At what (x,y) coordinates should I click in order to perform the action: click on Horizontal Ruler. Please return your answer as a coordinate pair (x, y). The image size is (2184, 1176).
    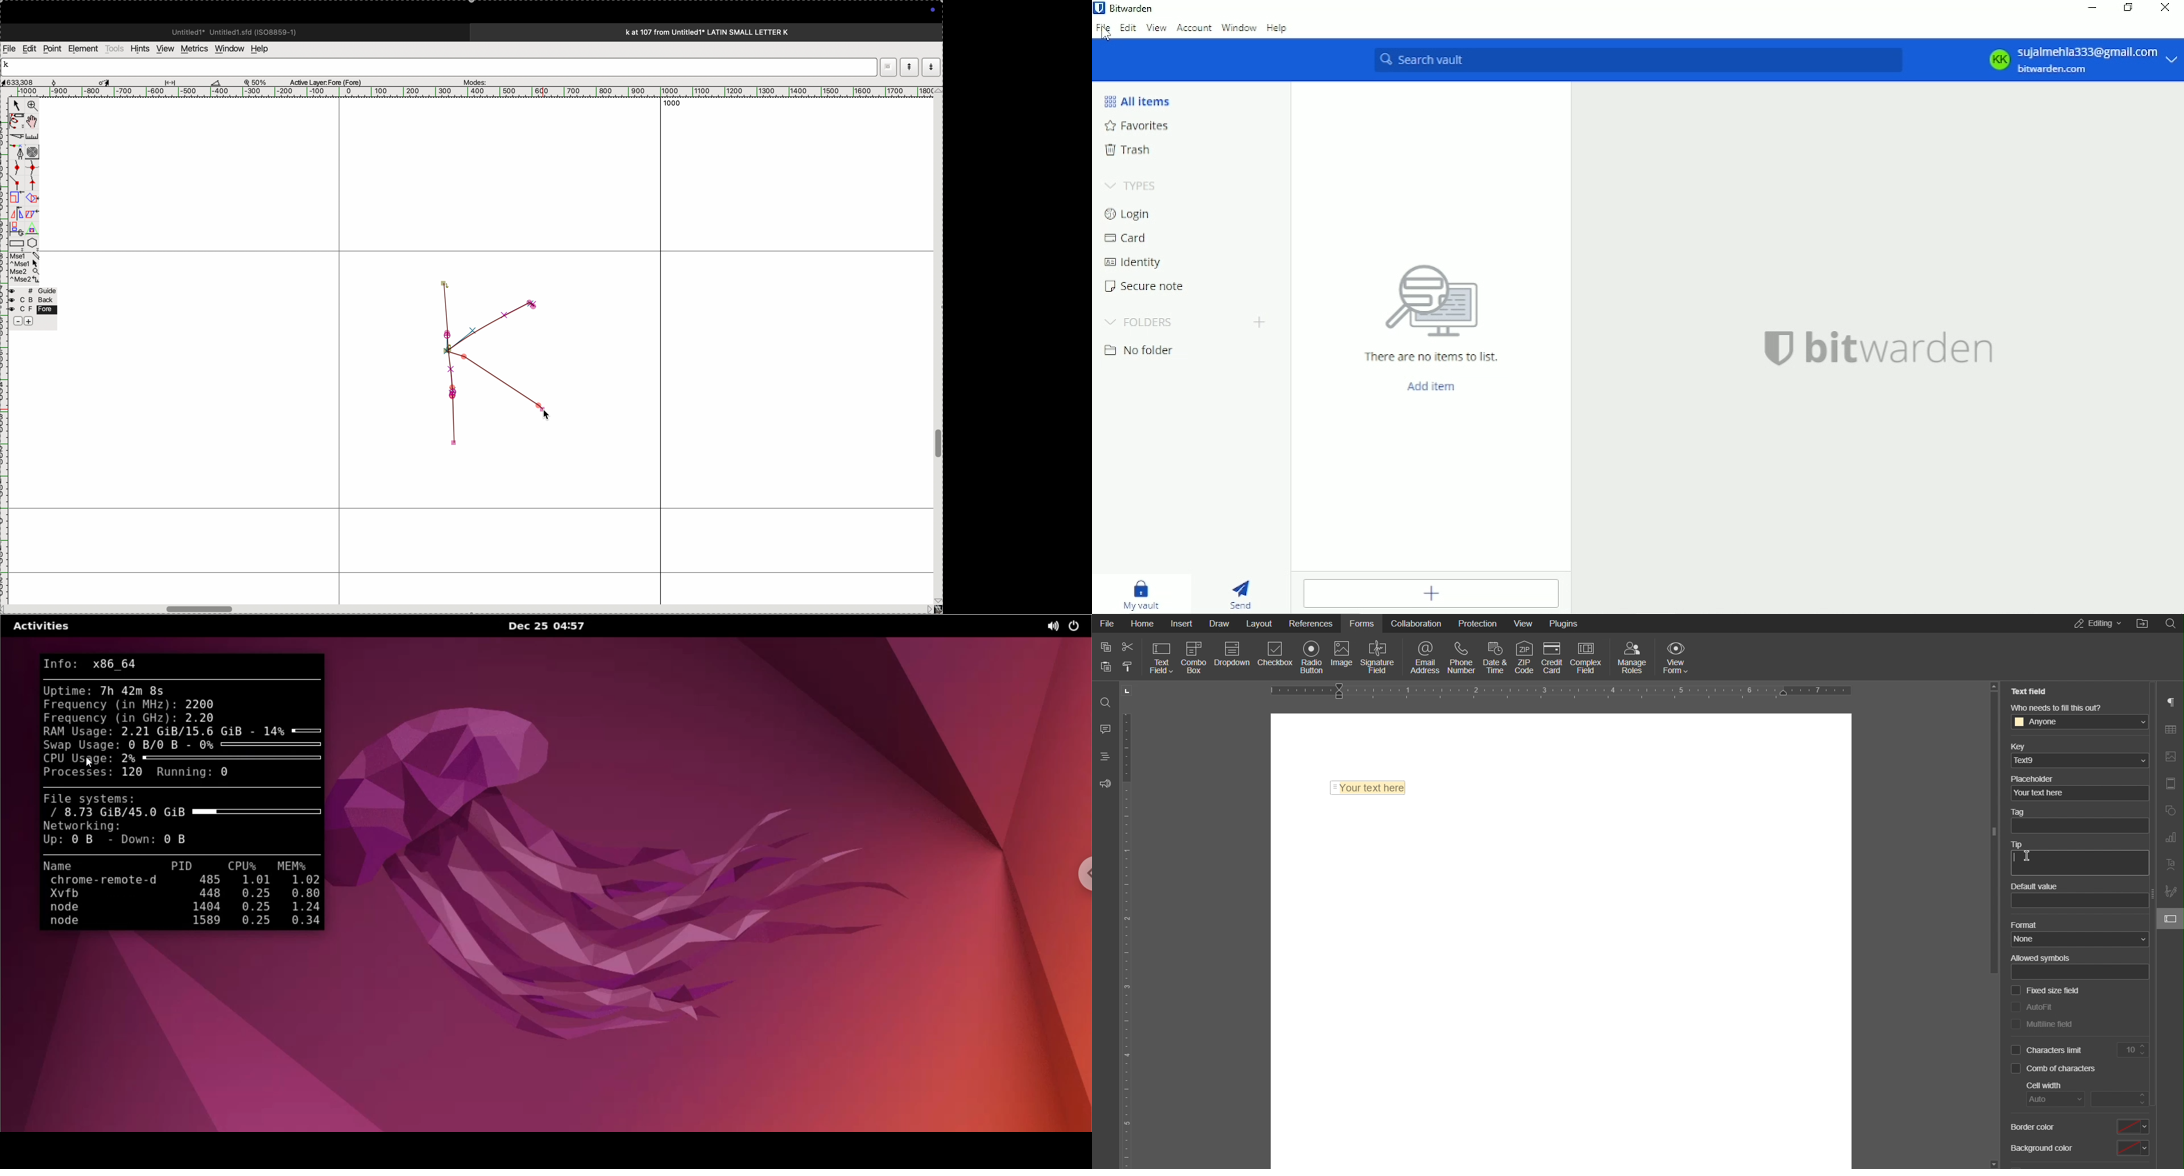
    Looking at the image, I should click on (1562, 691).